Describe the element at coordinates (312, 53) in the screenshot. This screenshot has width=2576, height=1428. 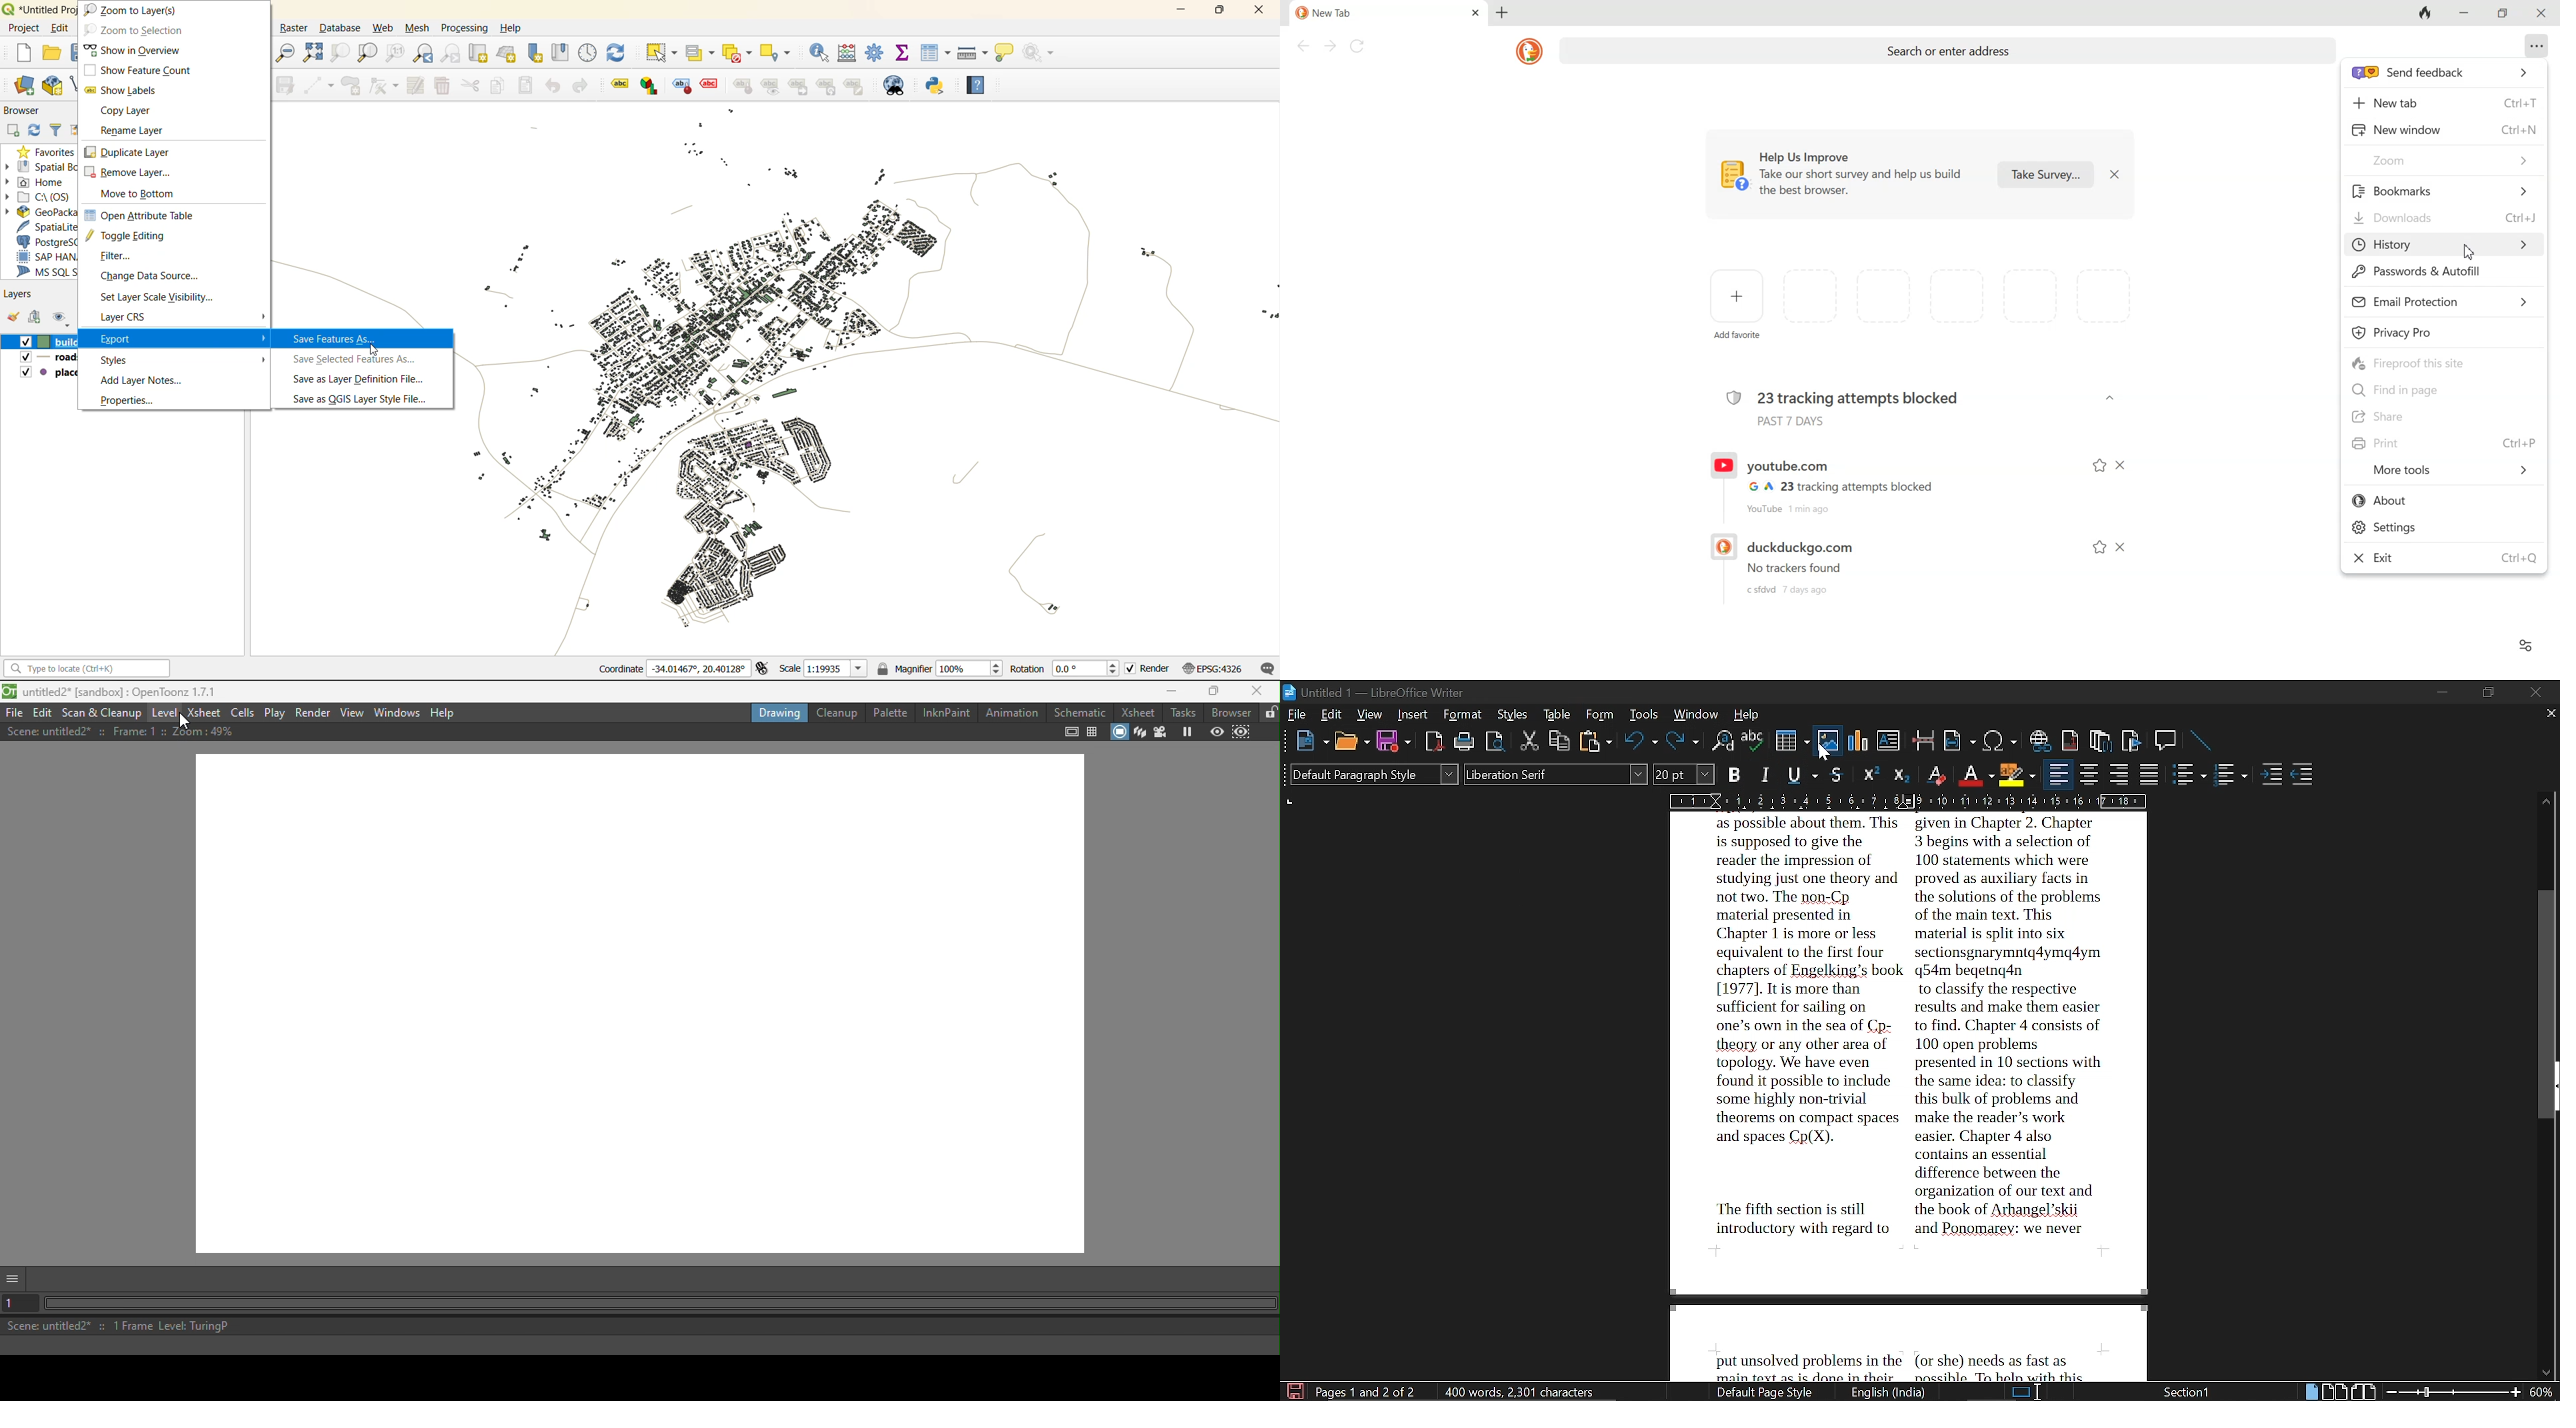
I see `zoom full` at that location.